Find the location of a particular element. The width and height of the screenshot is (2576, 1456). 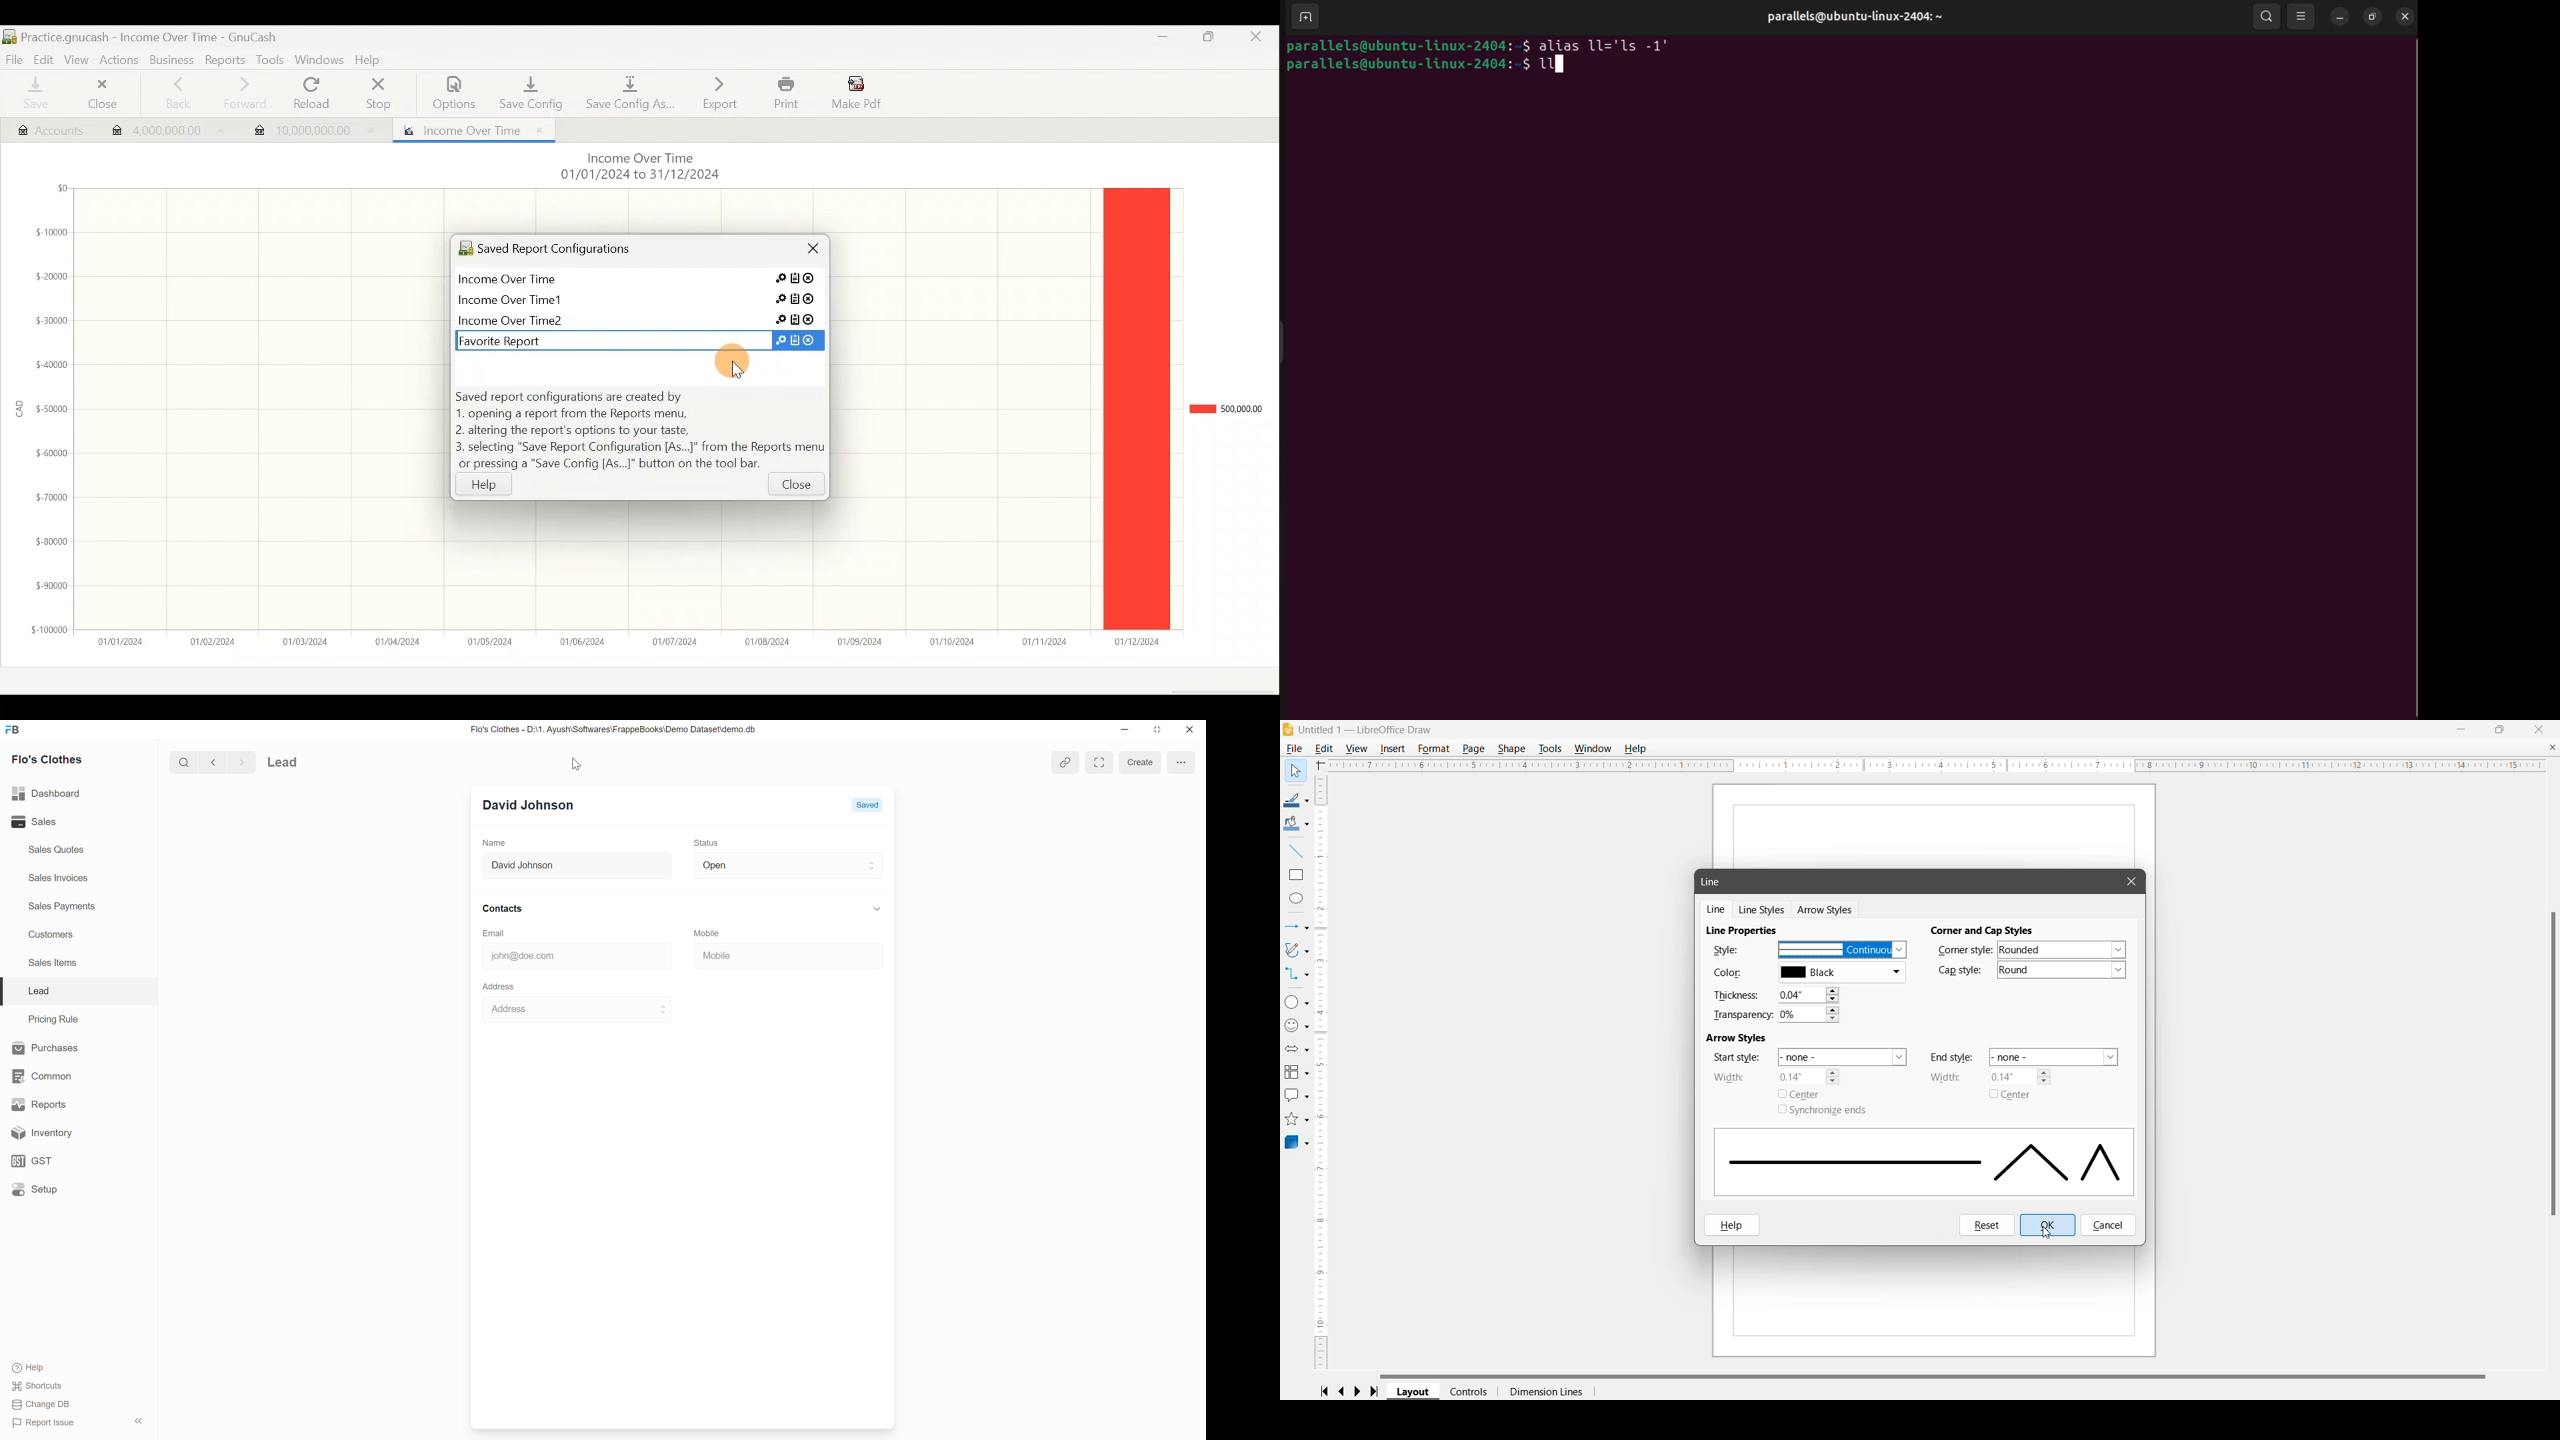

search is located at coordinates (183, 761).